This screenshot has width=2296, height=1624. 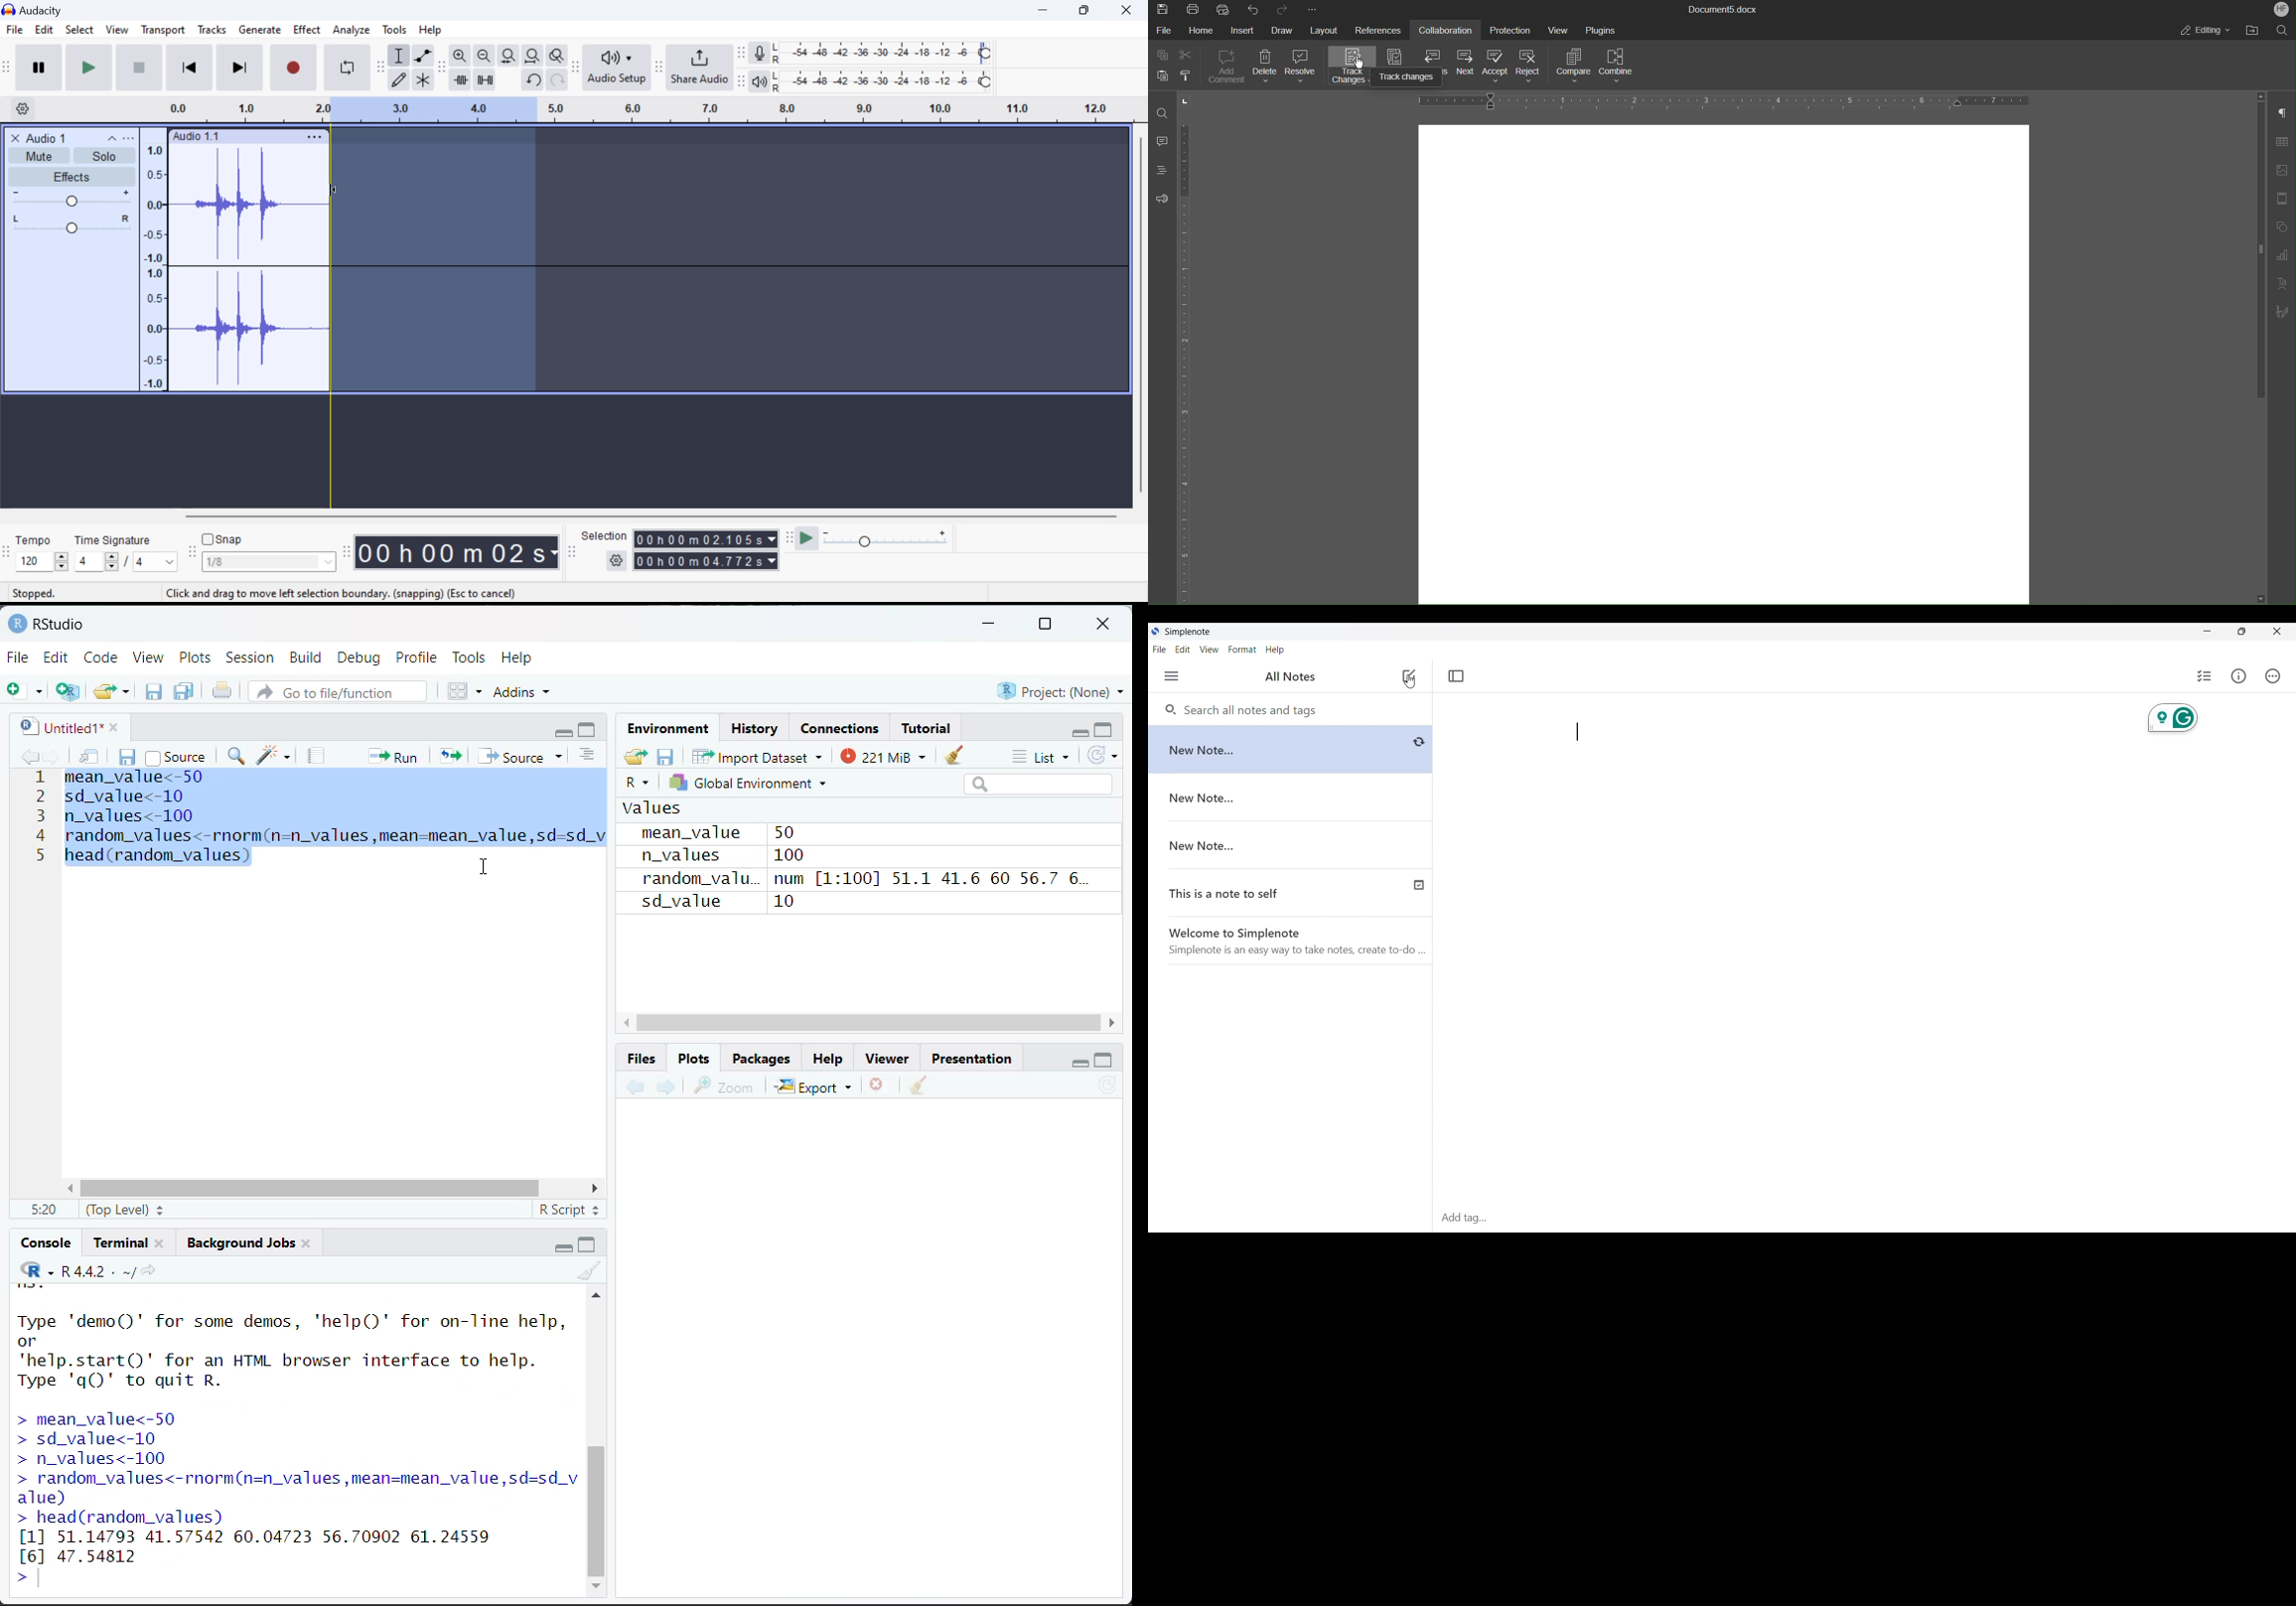 What do you see at coordinates (127, 1209) in the screenshot?
I see `(top level)` at bounding box center [127, 1209].